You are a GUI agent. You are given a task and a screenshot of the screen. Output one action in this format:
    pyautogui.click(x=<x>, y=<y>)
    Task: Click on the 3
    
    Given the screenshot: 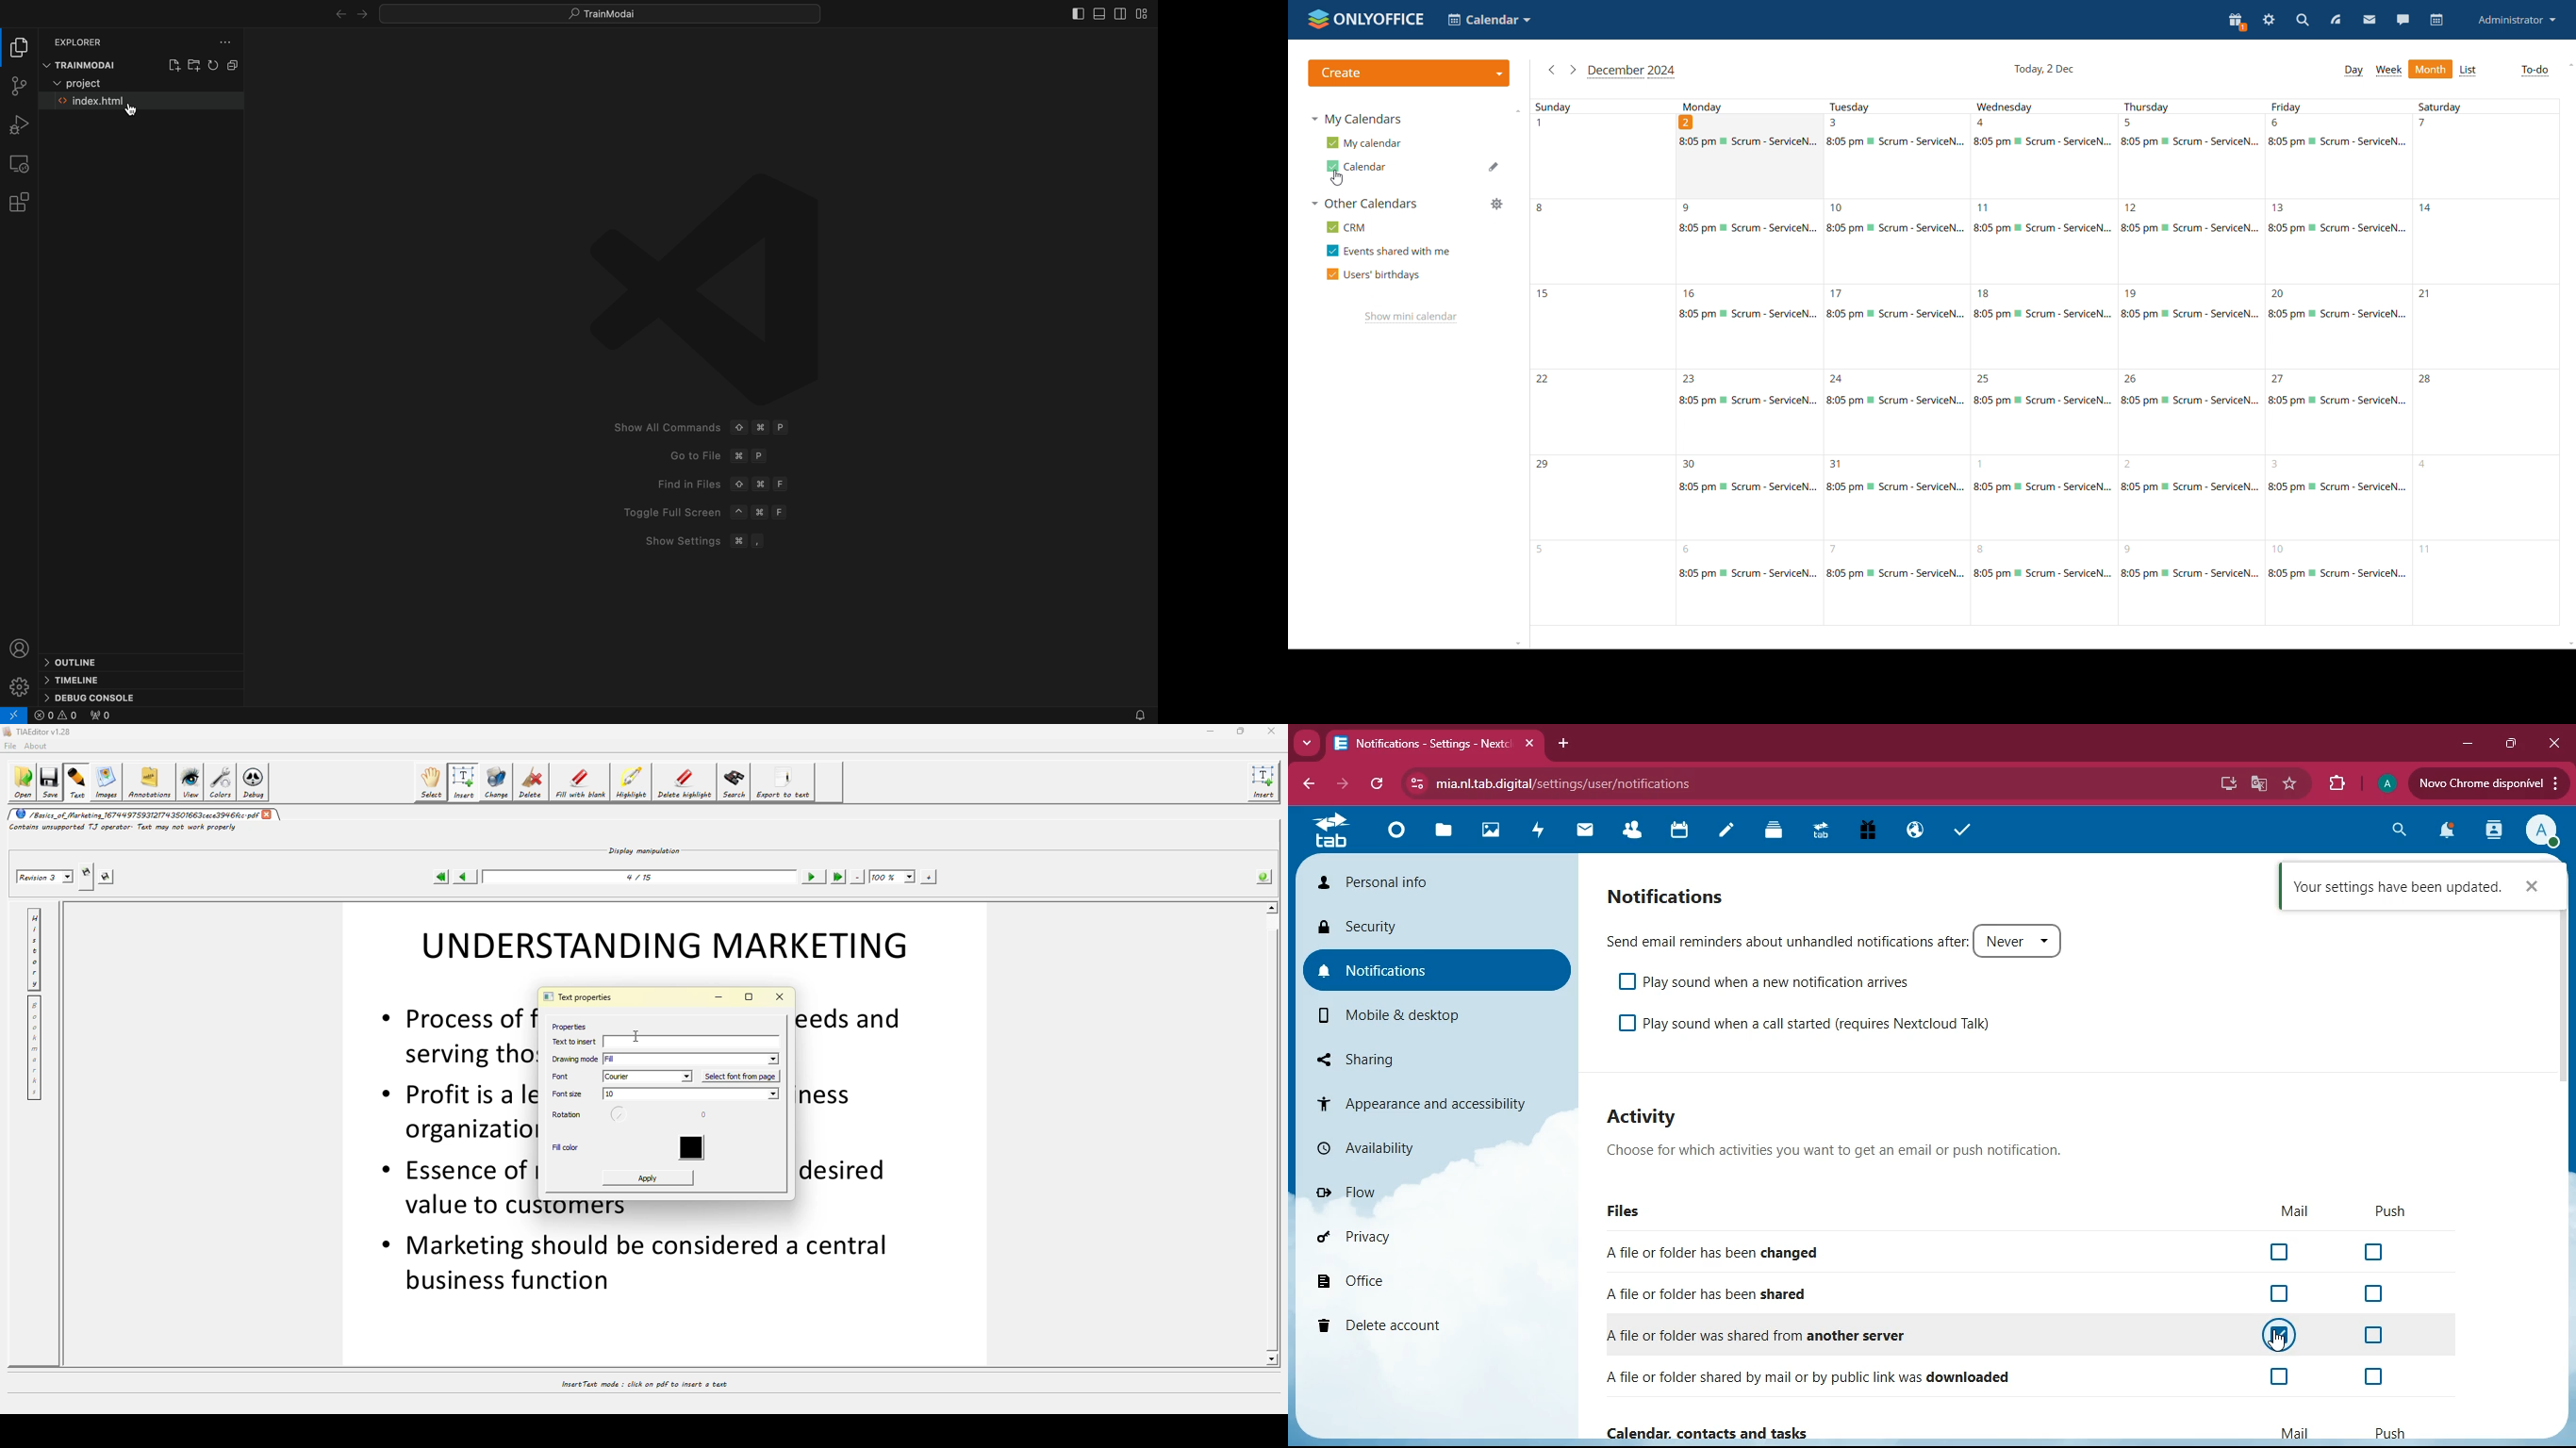 What is the action you would take?
    pyautogui.click(x=1897, y=156)
    